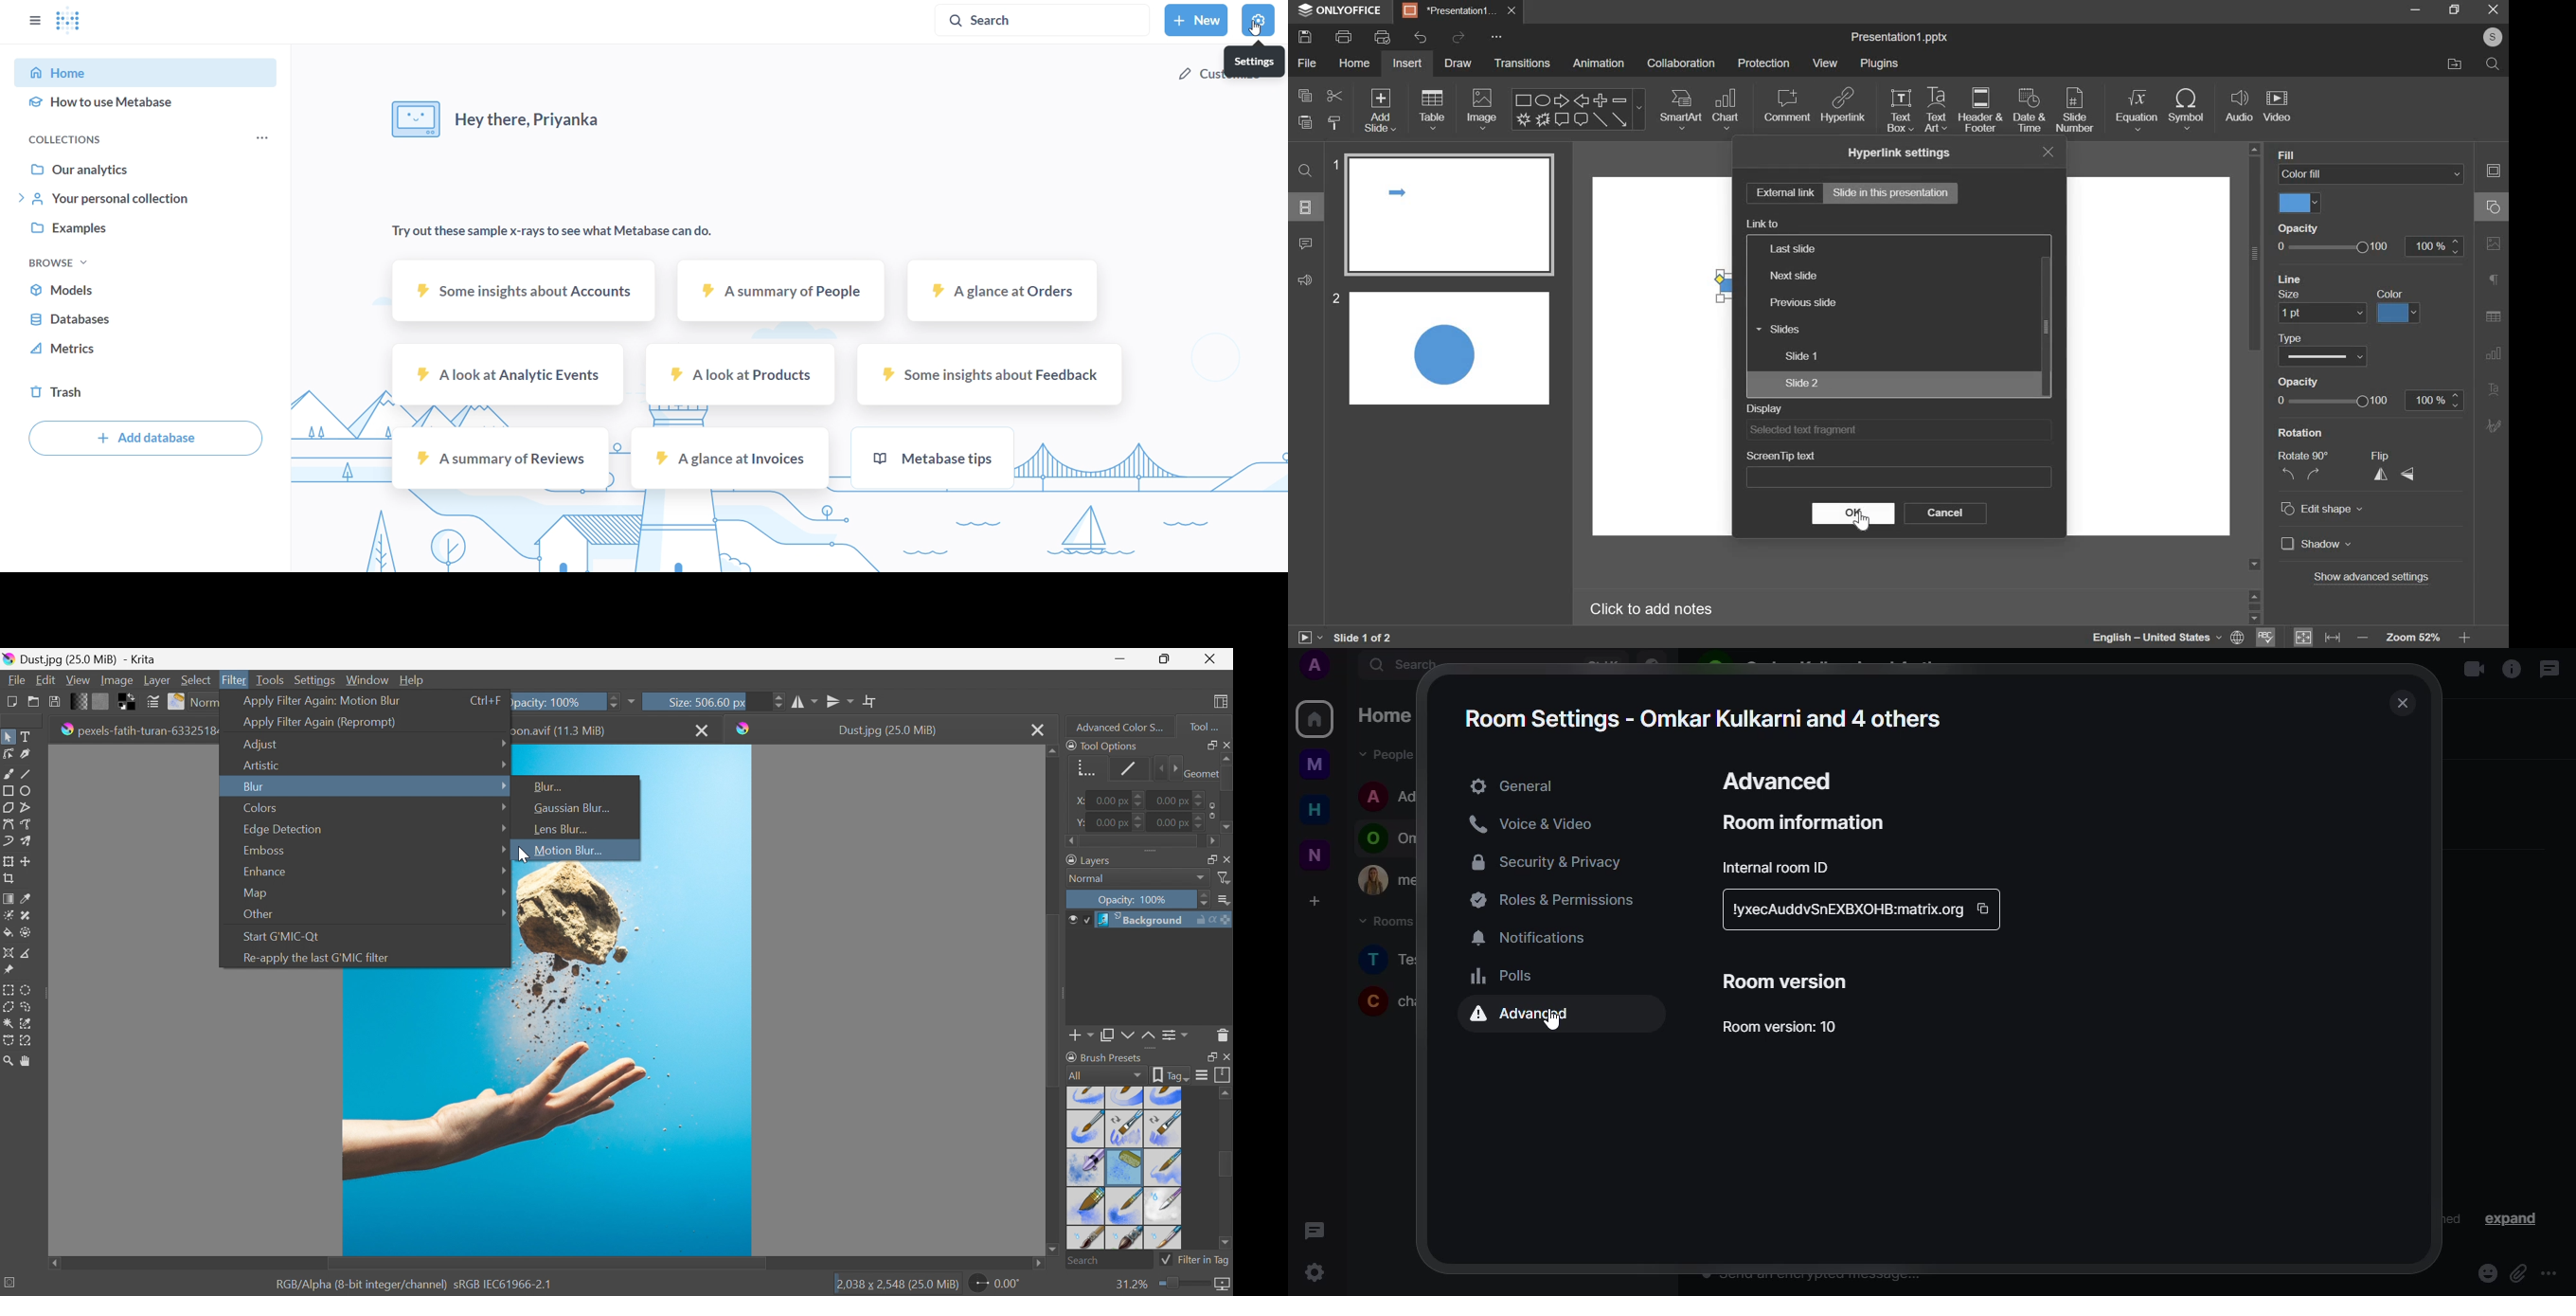  Describe the element at coordinates (1562, 100) in the screenshot. I see `Right arrow` at that location.